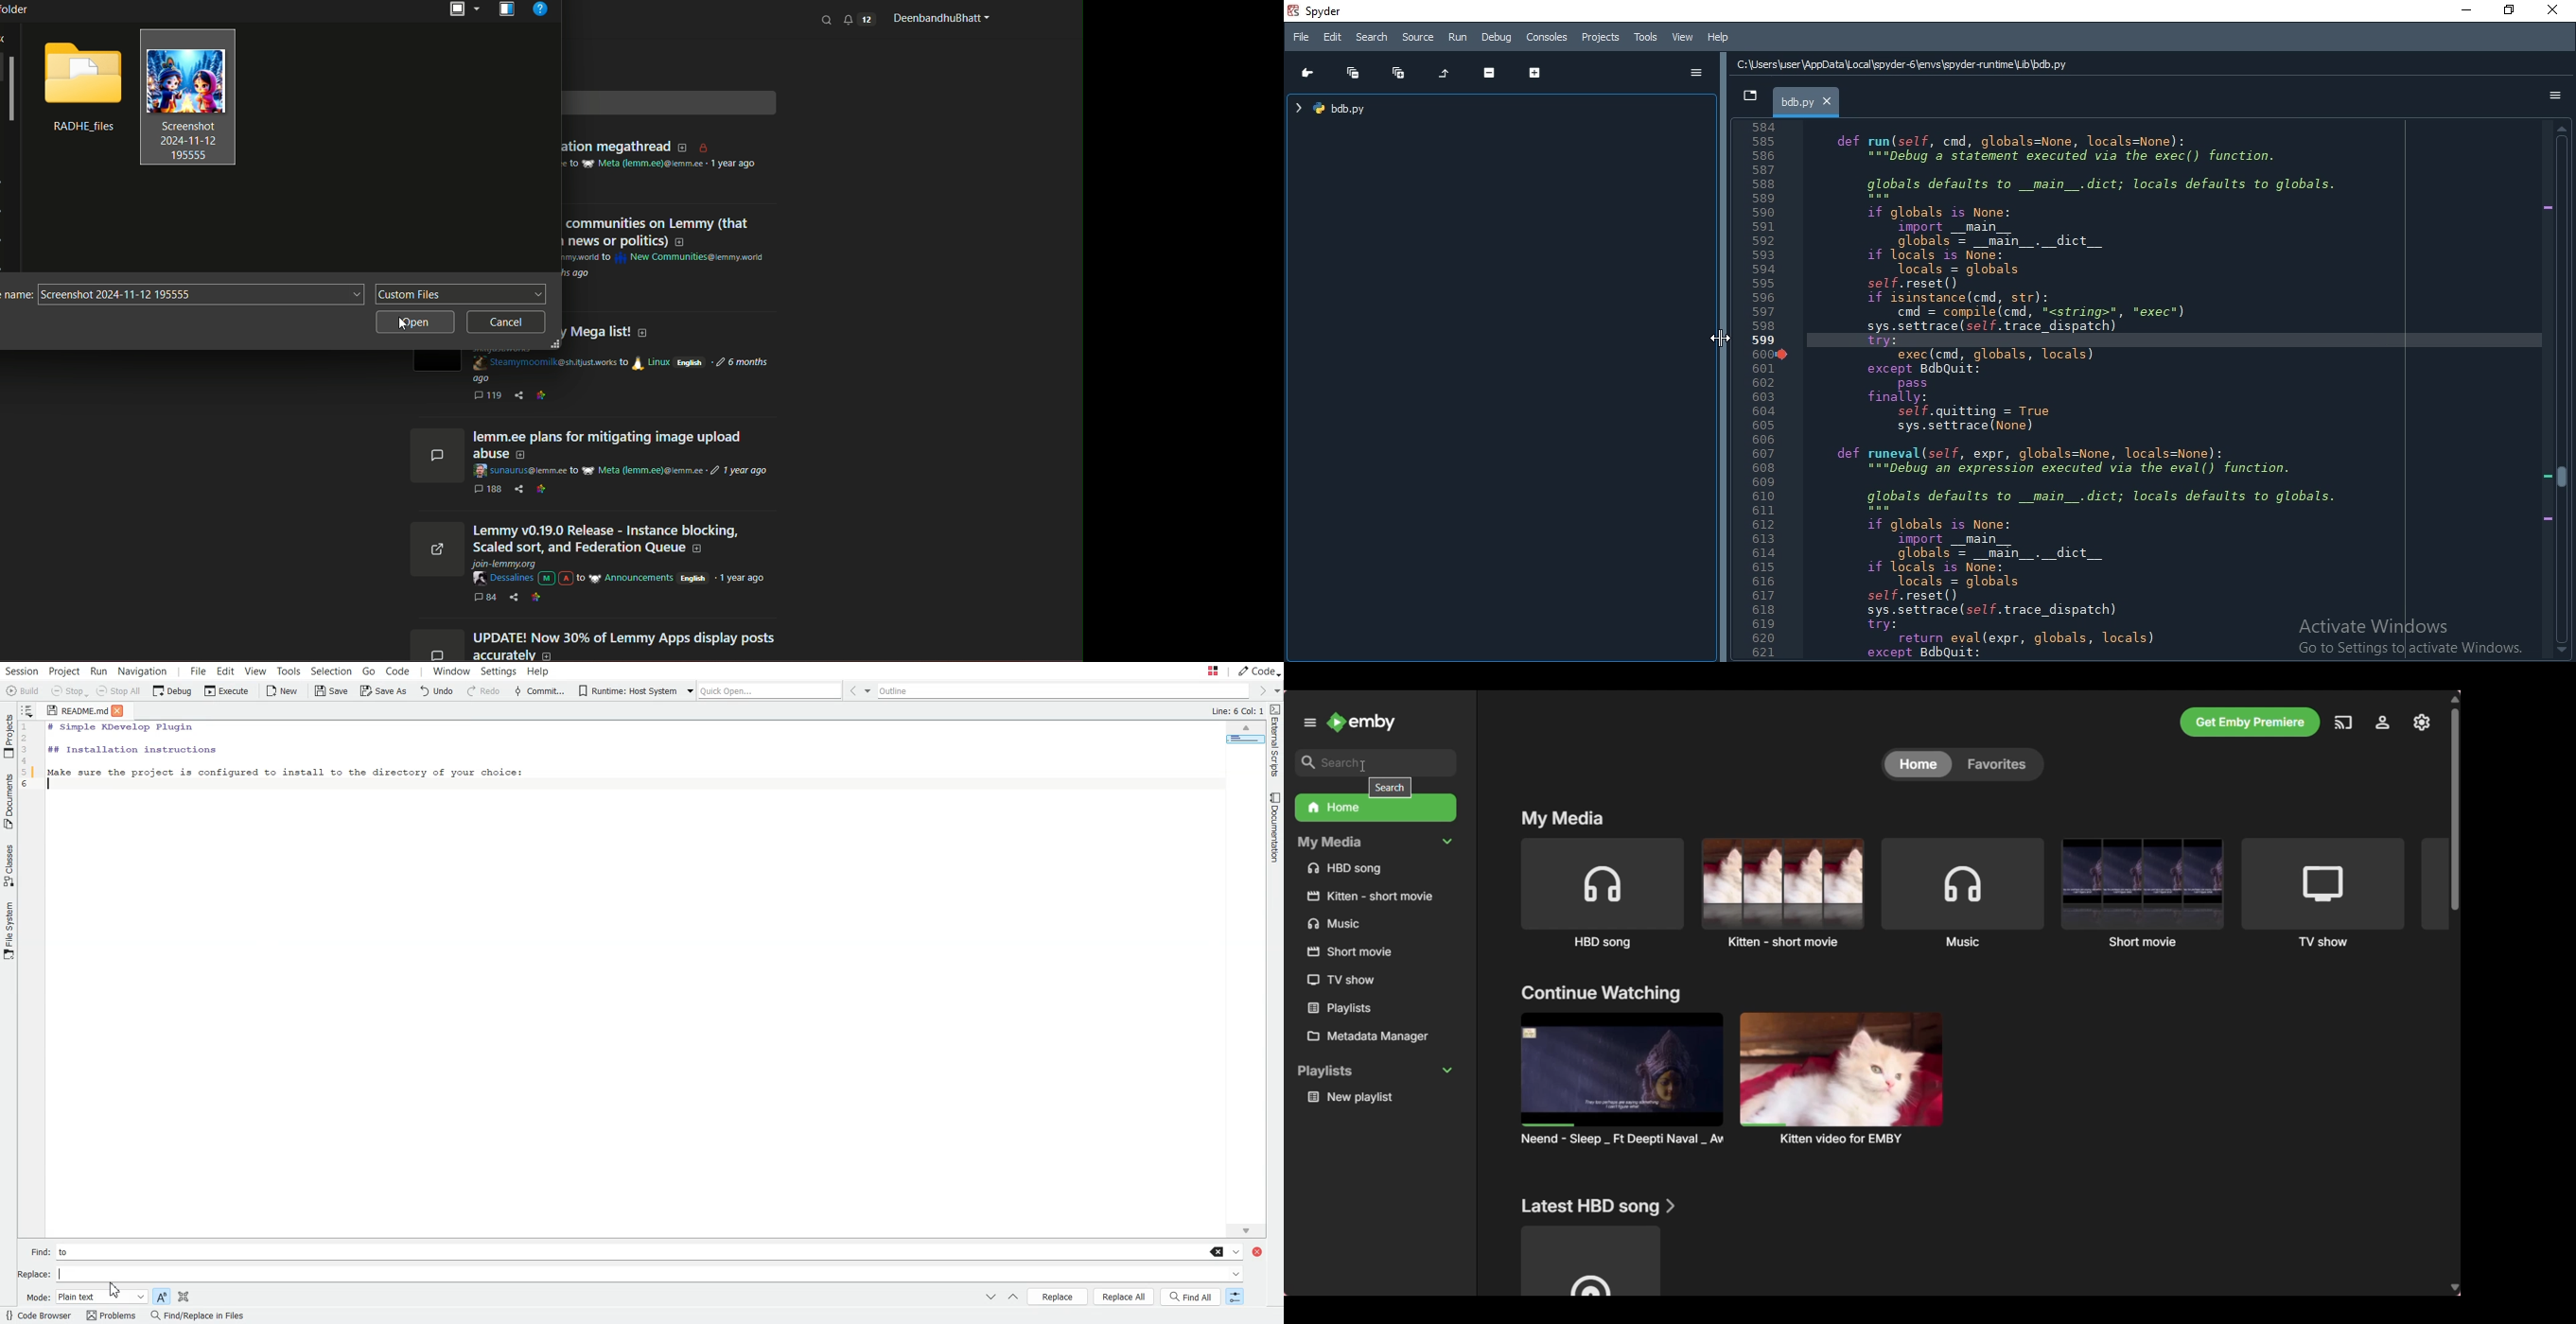 The height and width of the screenshot is (1344, 2576). I want to click on ## Installation instructions, so click(131, 749).